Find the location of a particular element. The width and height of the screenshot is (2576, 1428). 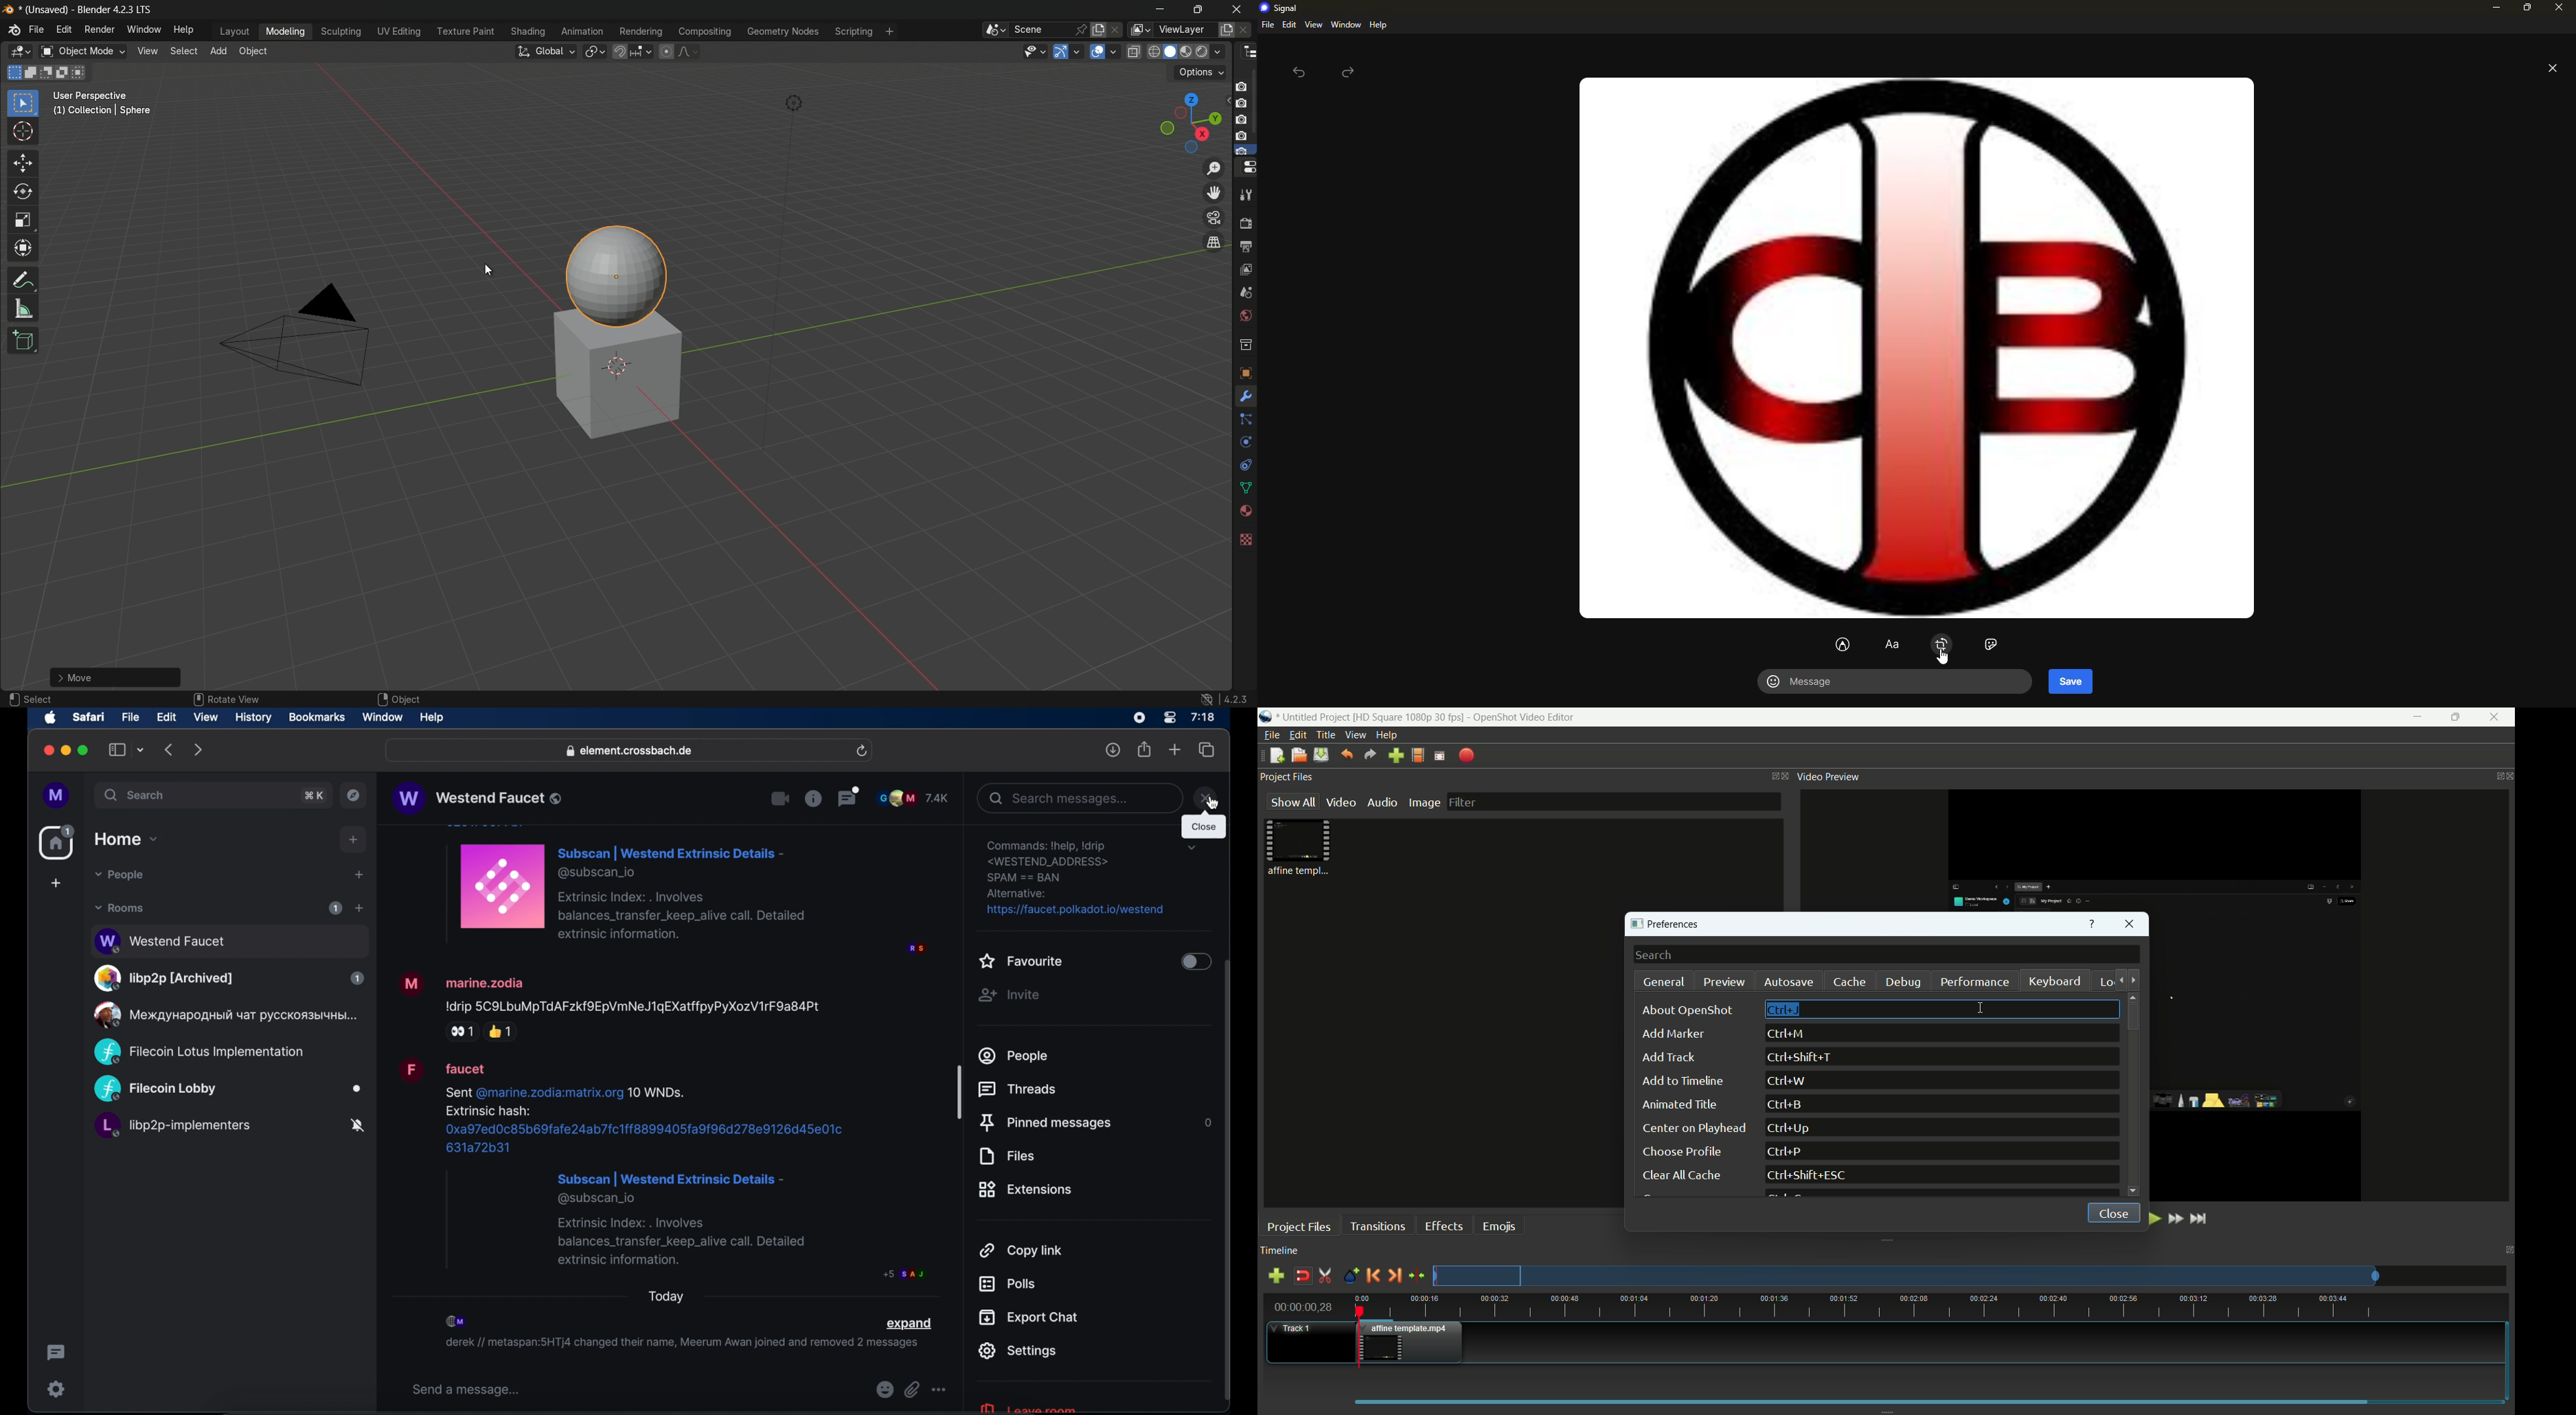

compositing menu is located at coordinates (703, 31).